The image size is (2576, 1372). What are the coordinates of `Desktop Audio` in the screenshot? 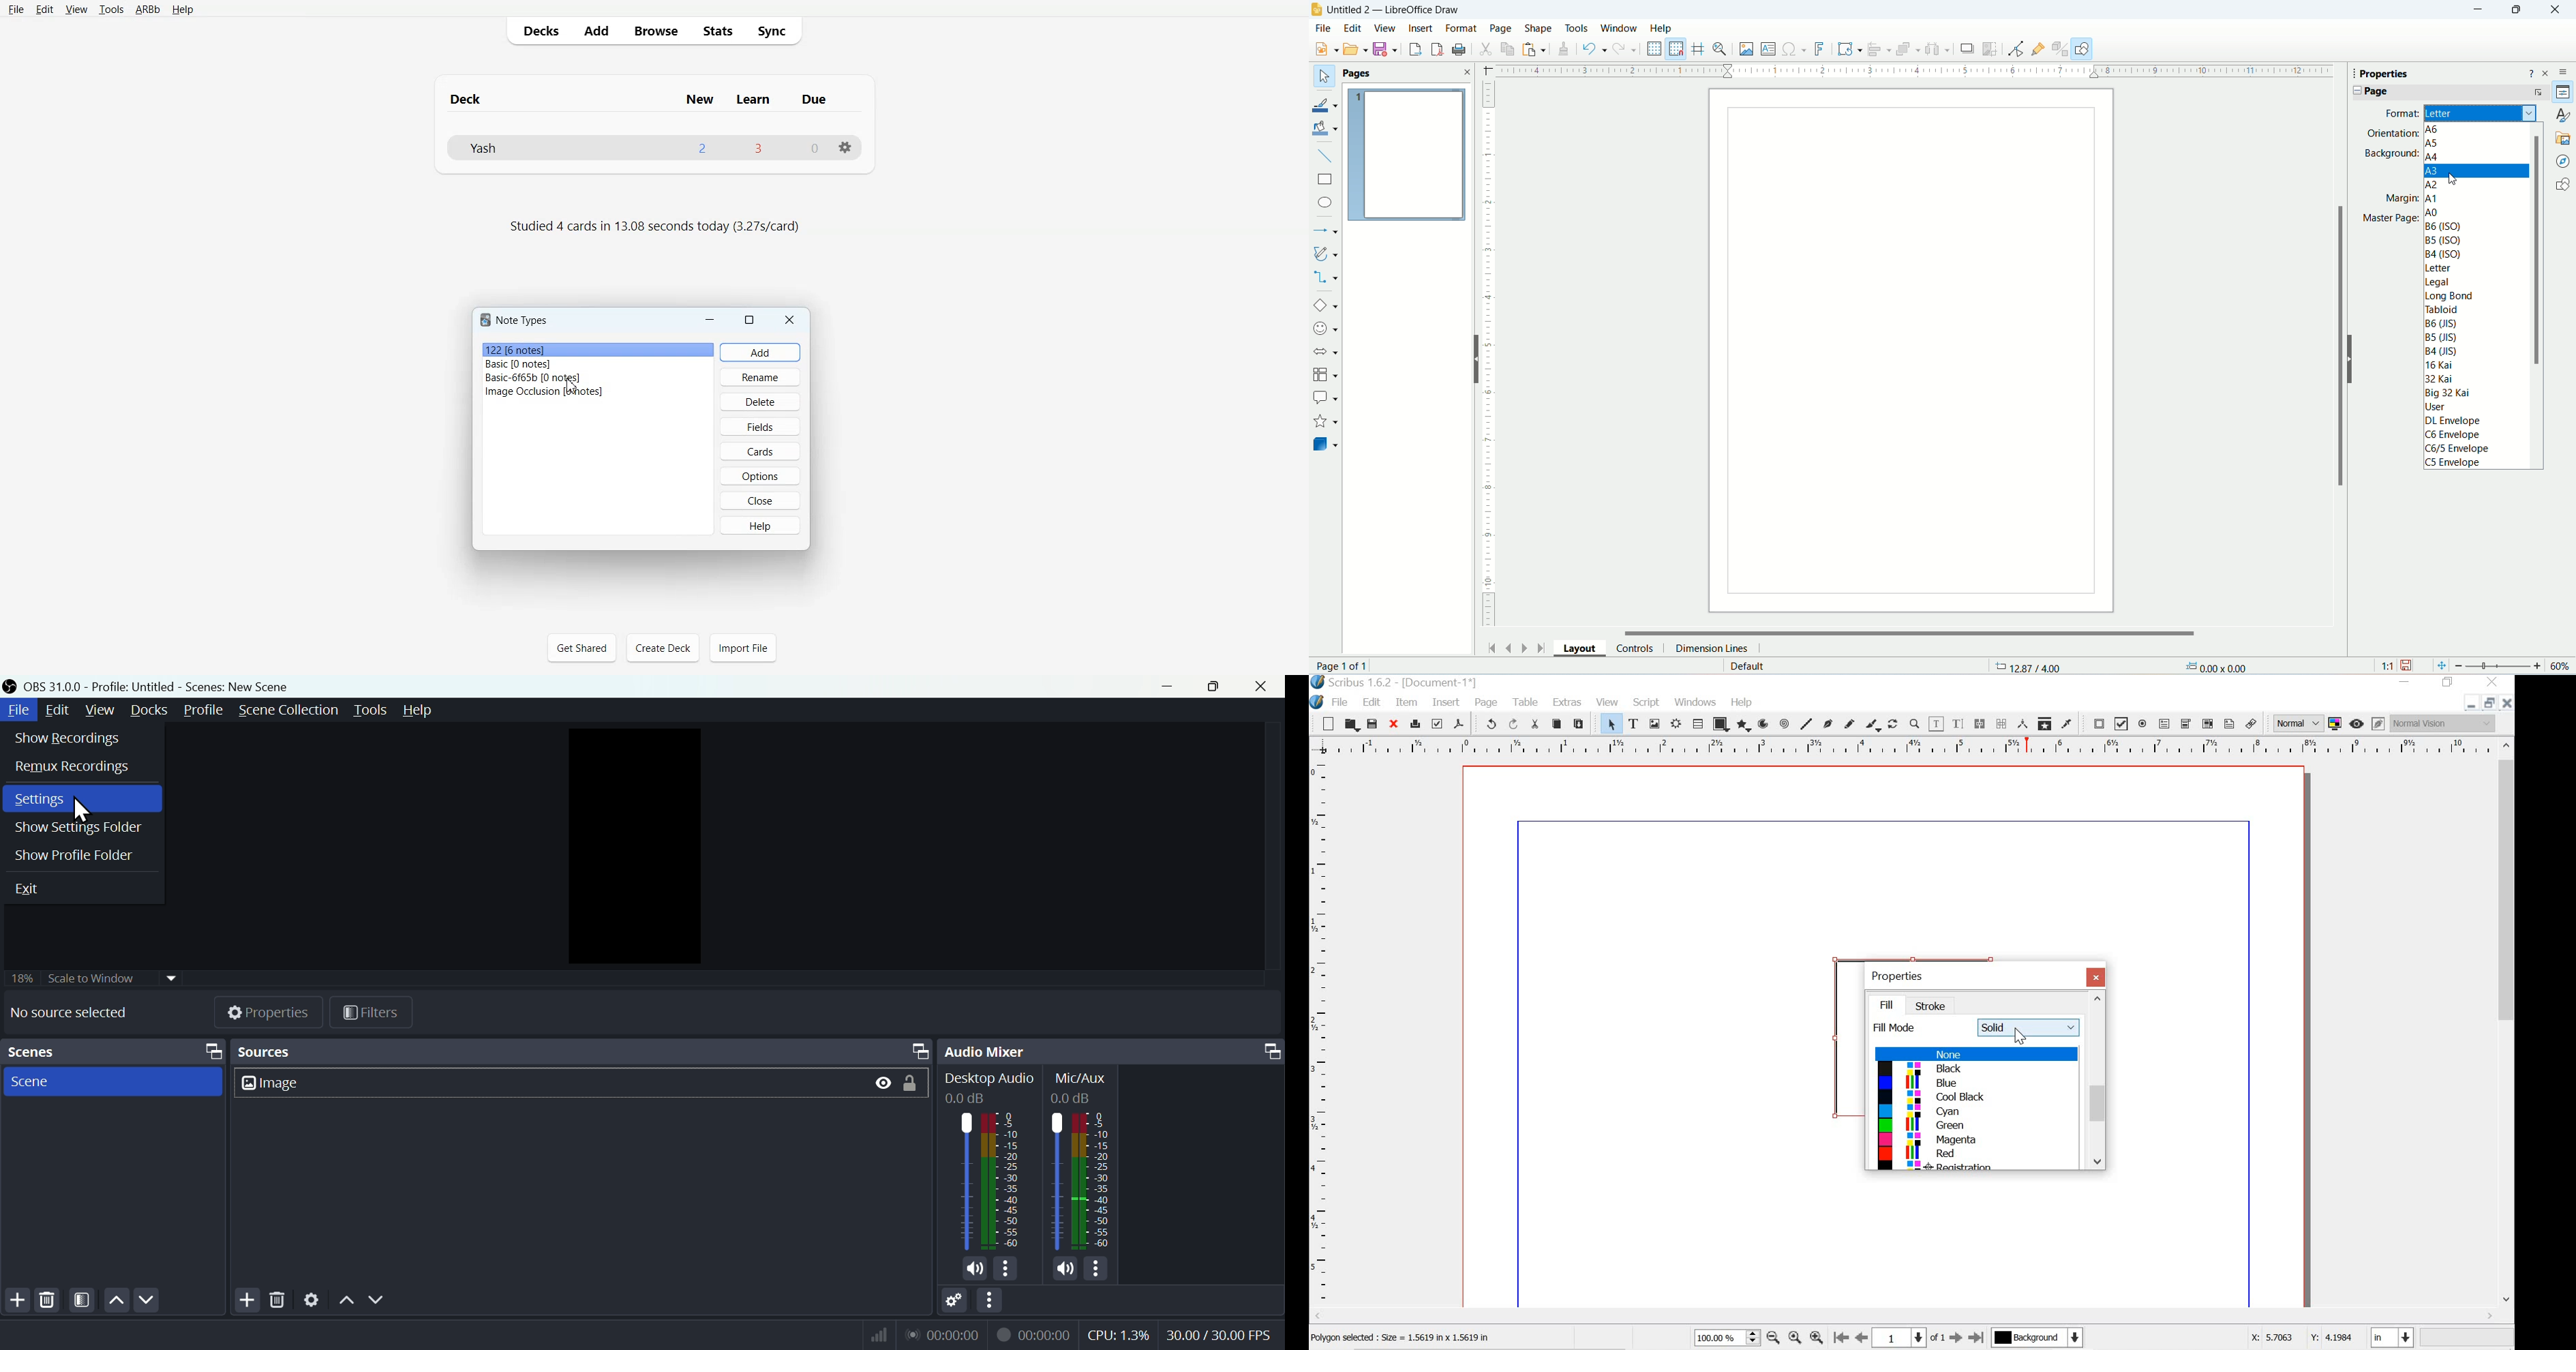 It's located at (992, 1085).